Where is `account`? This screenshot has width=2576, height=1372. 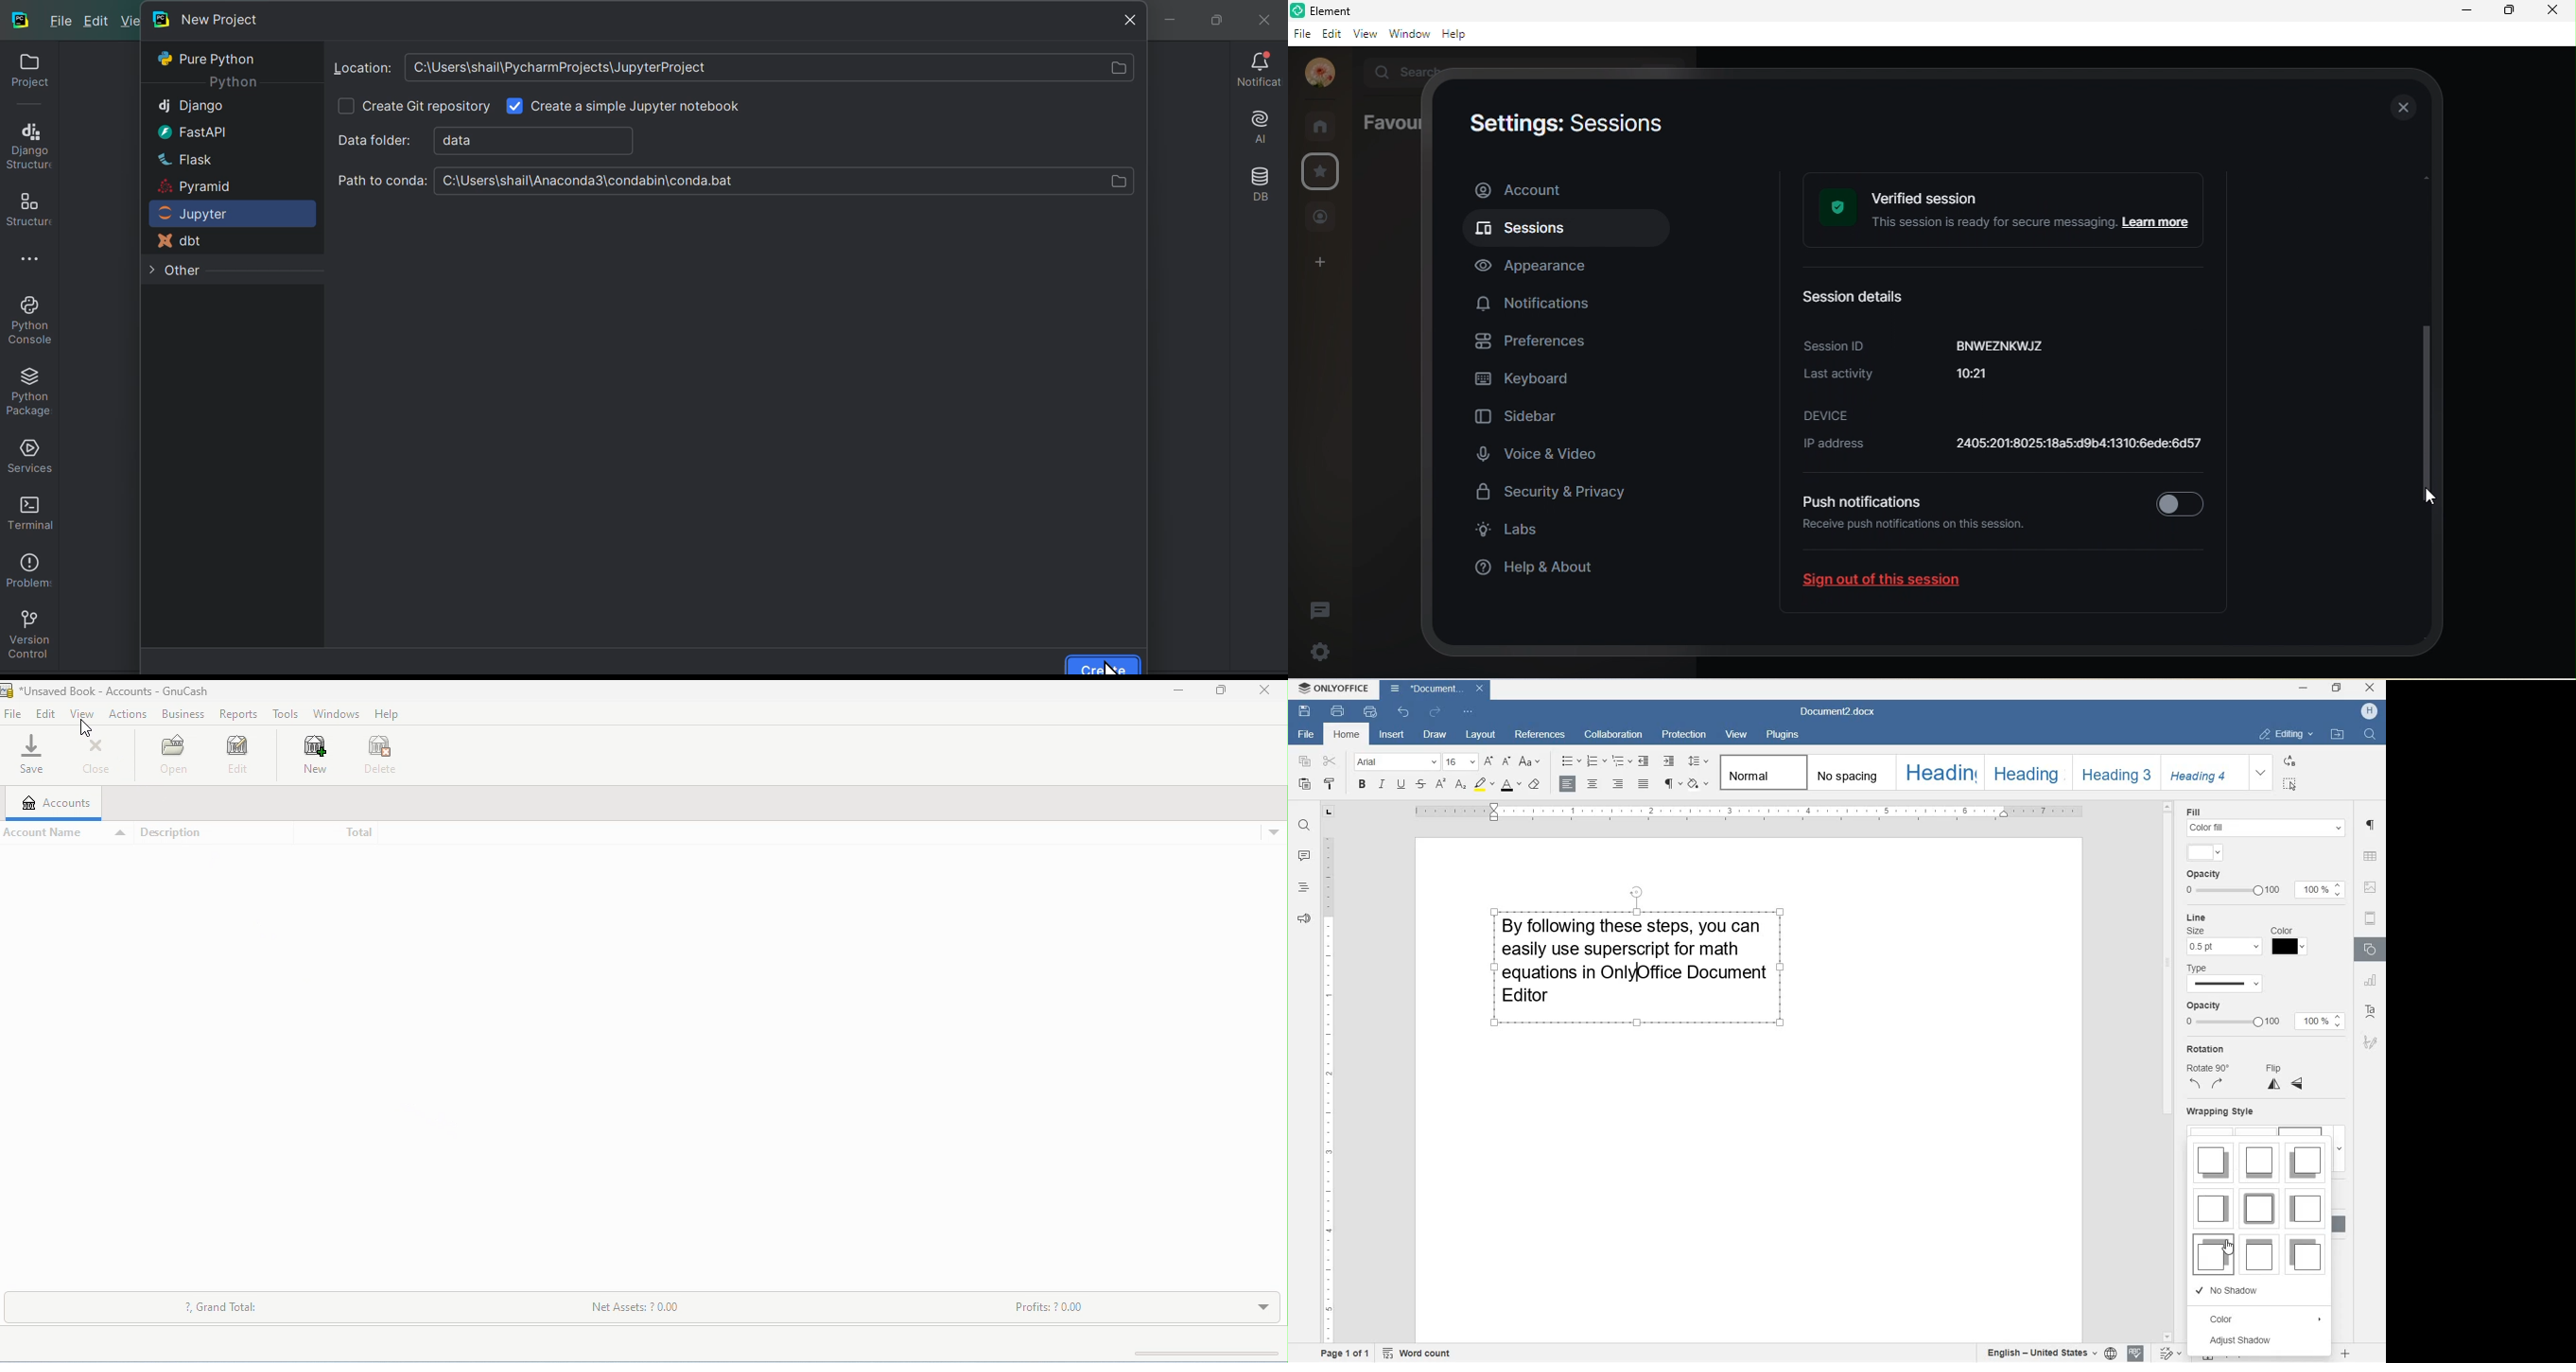
account is located at coordinates (1564, 190).